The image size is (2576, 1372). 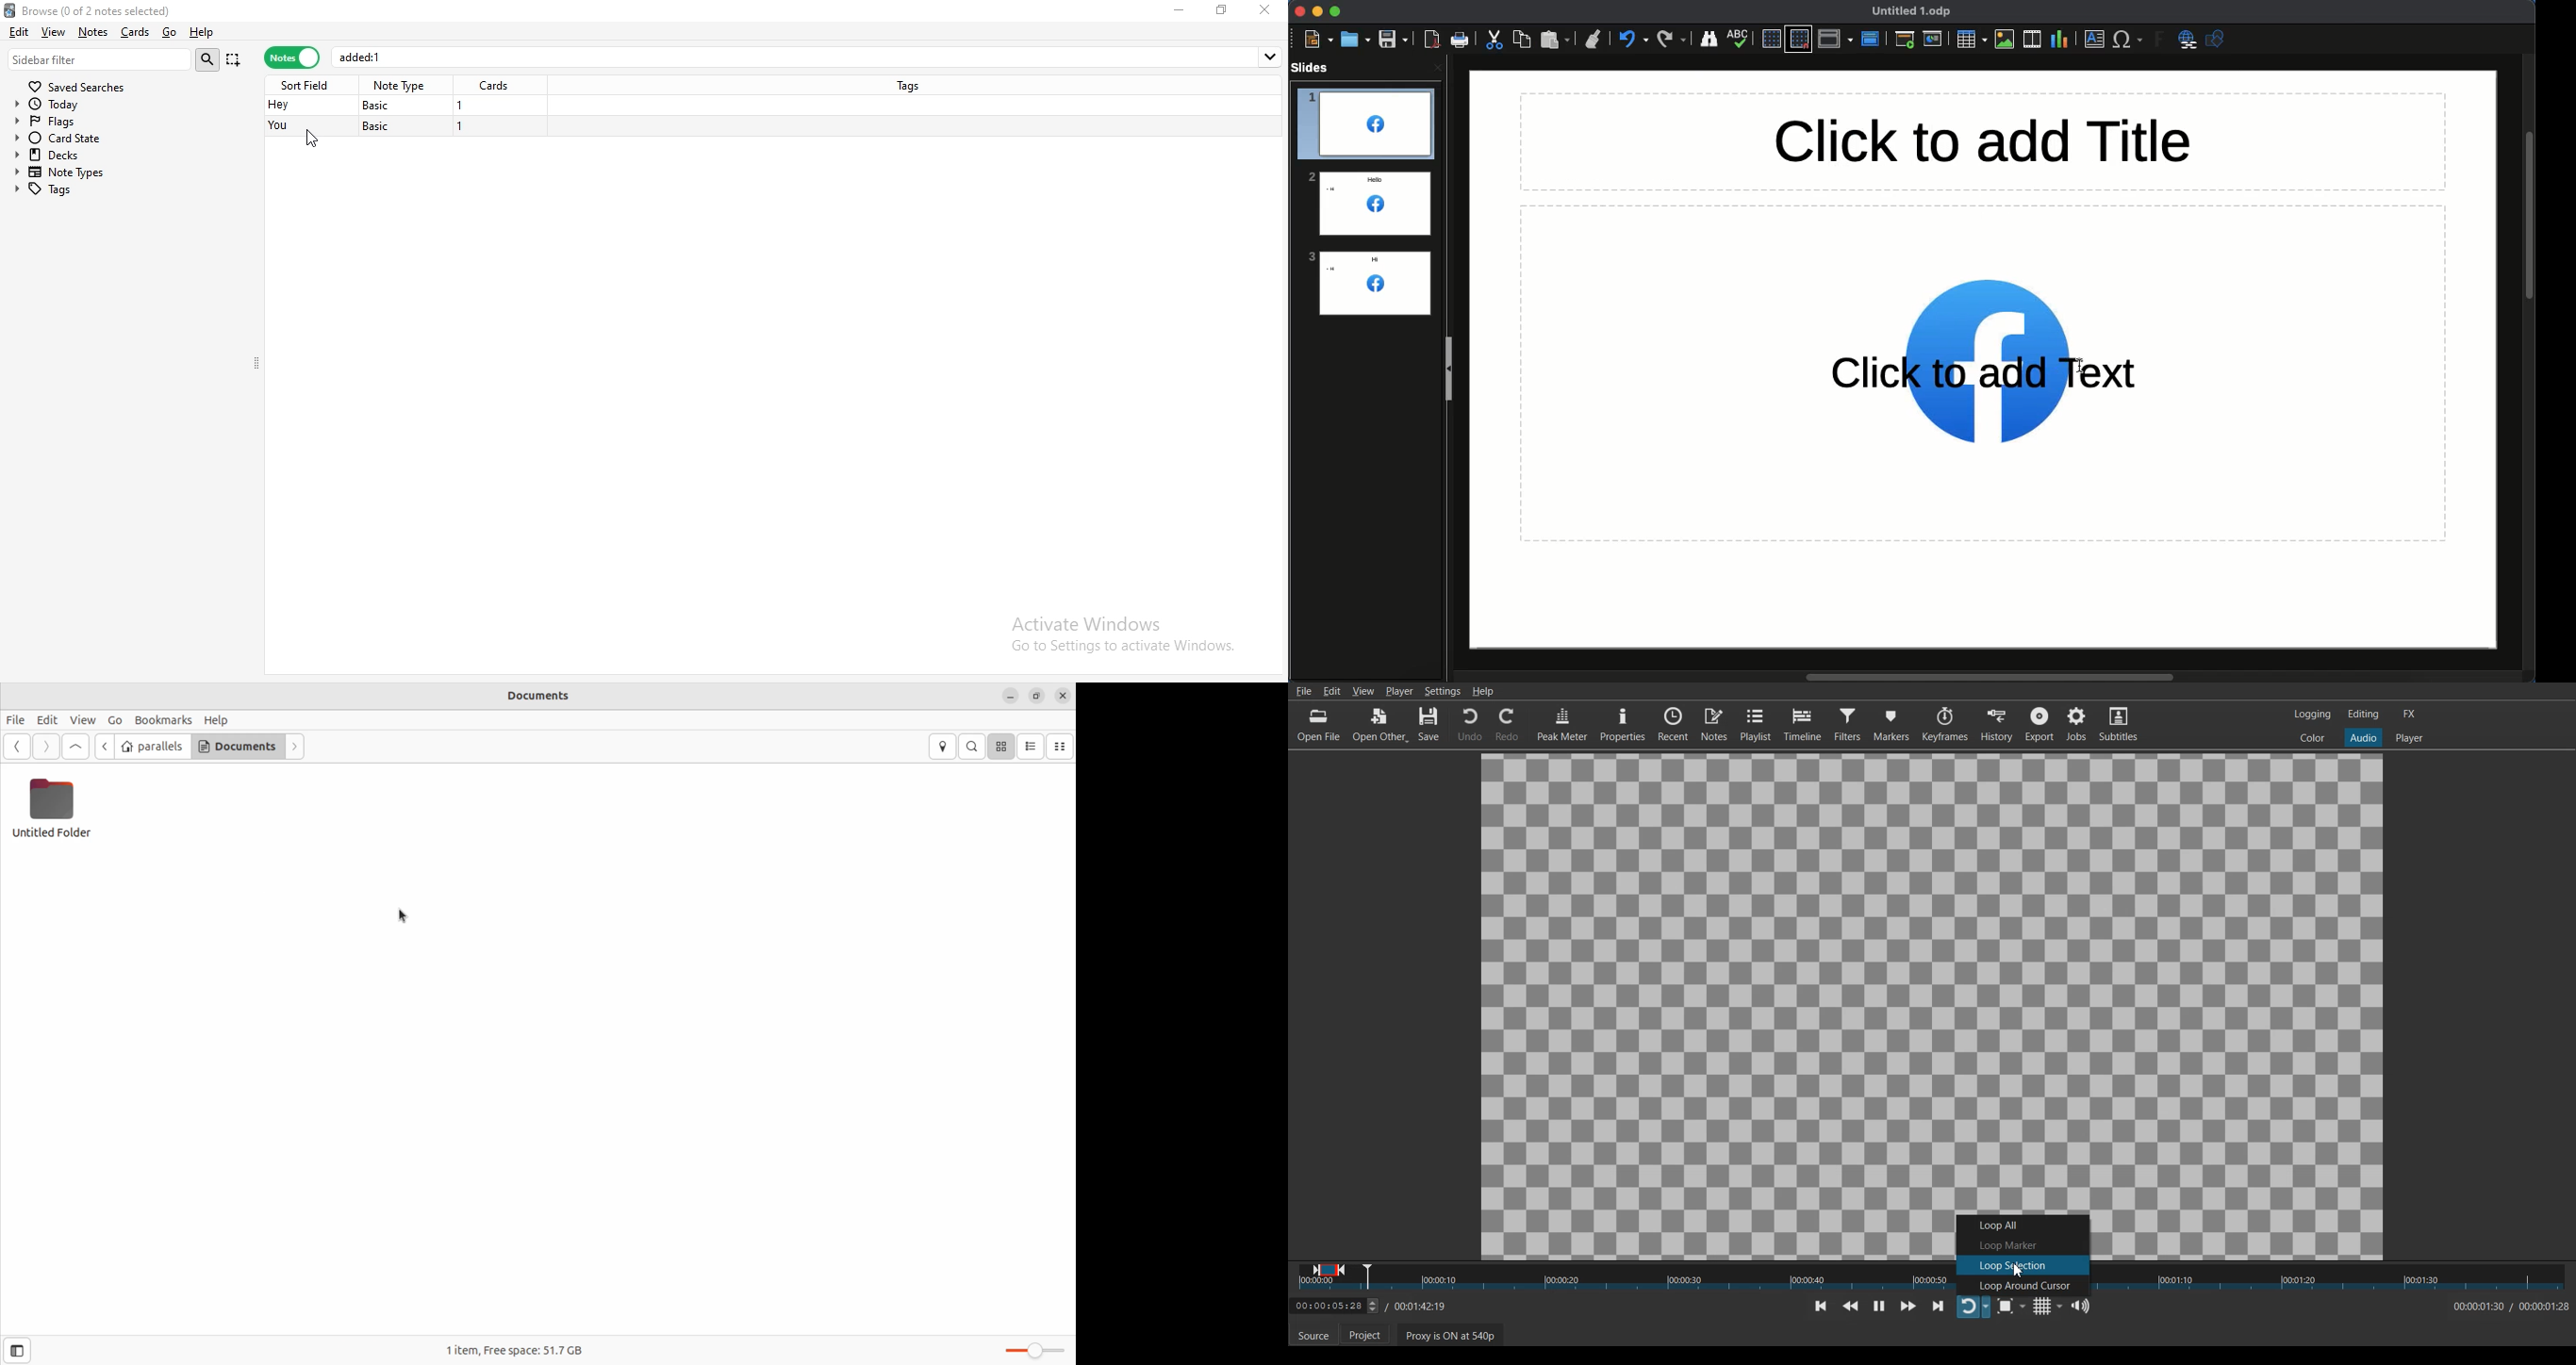 What do you see at coordinates (168, 33) in the screenshot?
I see `go` at bounding box center [168, 33].